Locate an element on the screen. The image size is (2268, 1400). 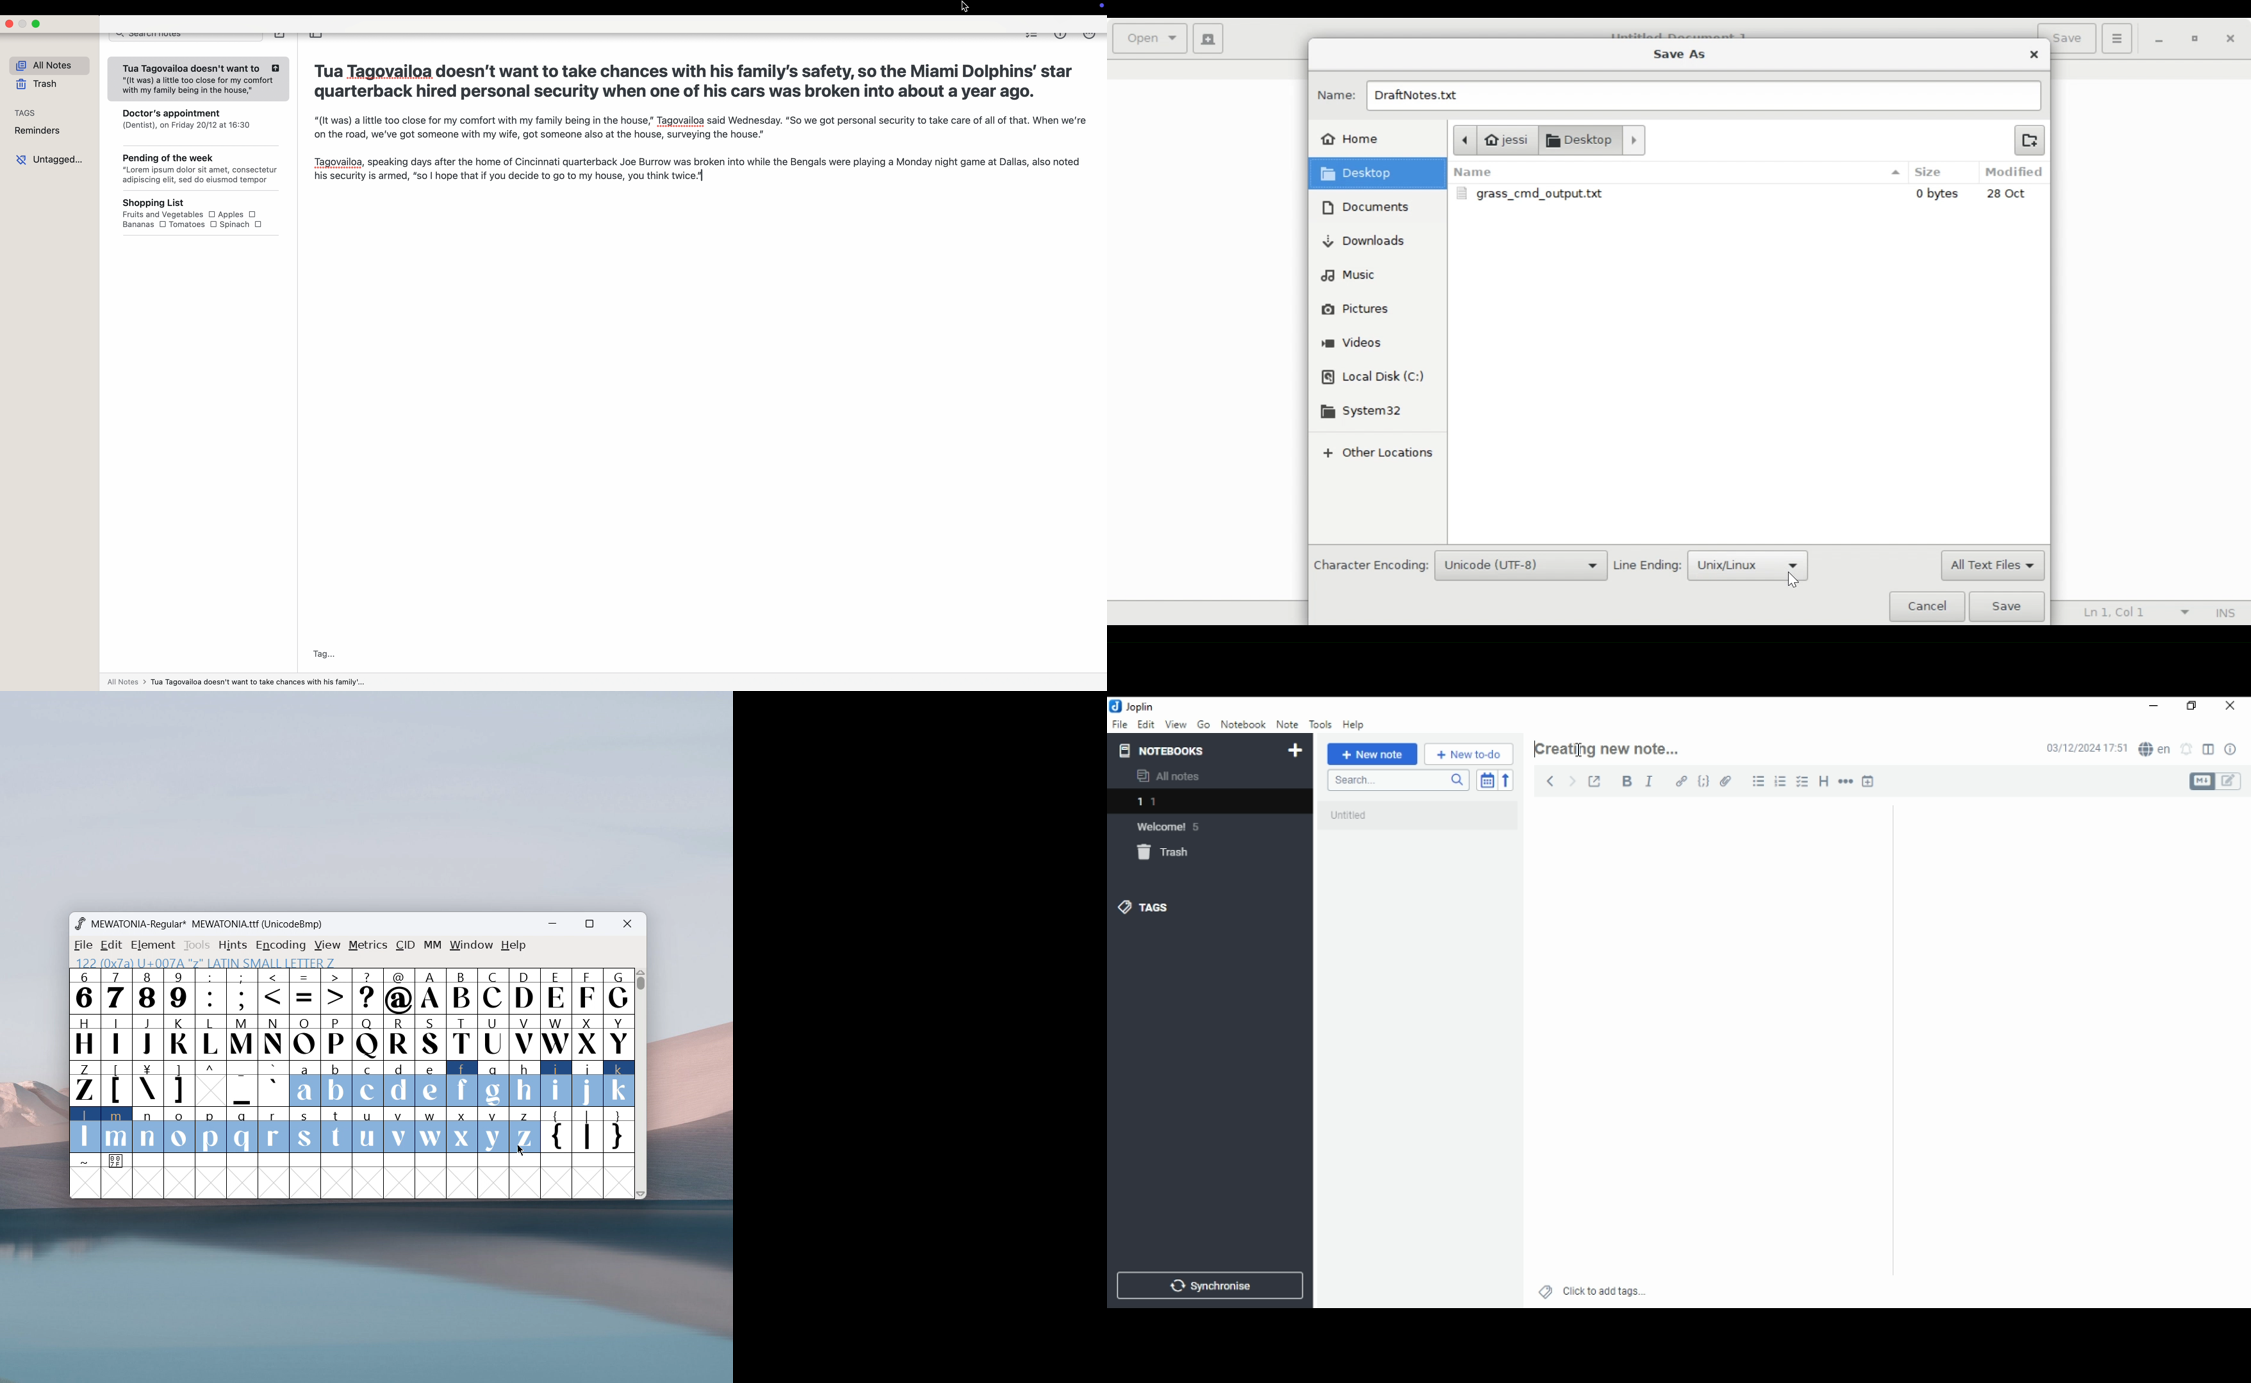
U is located at coordinates (493, 1036).